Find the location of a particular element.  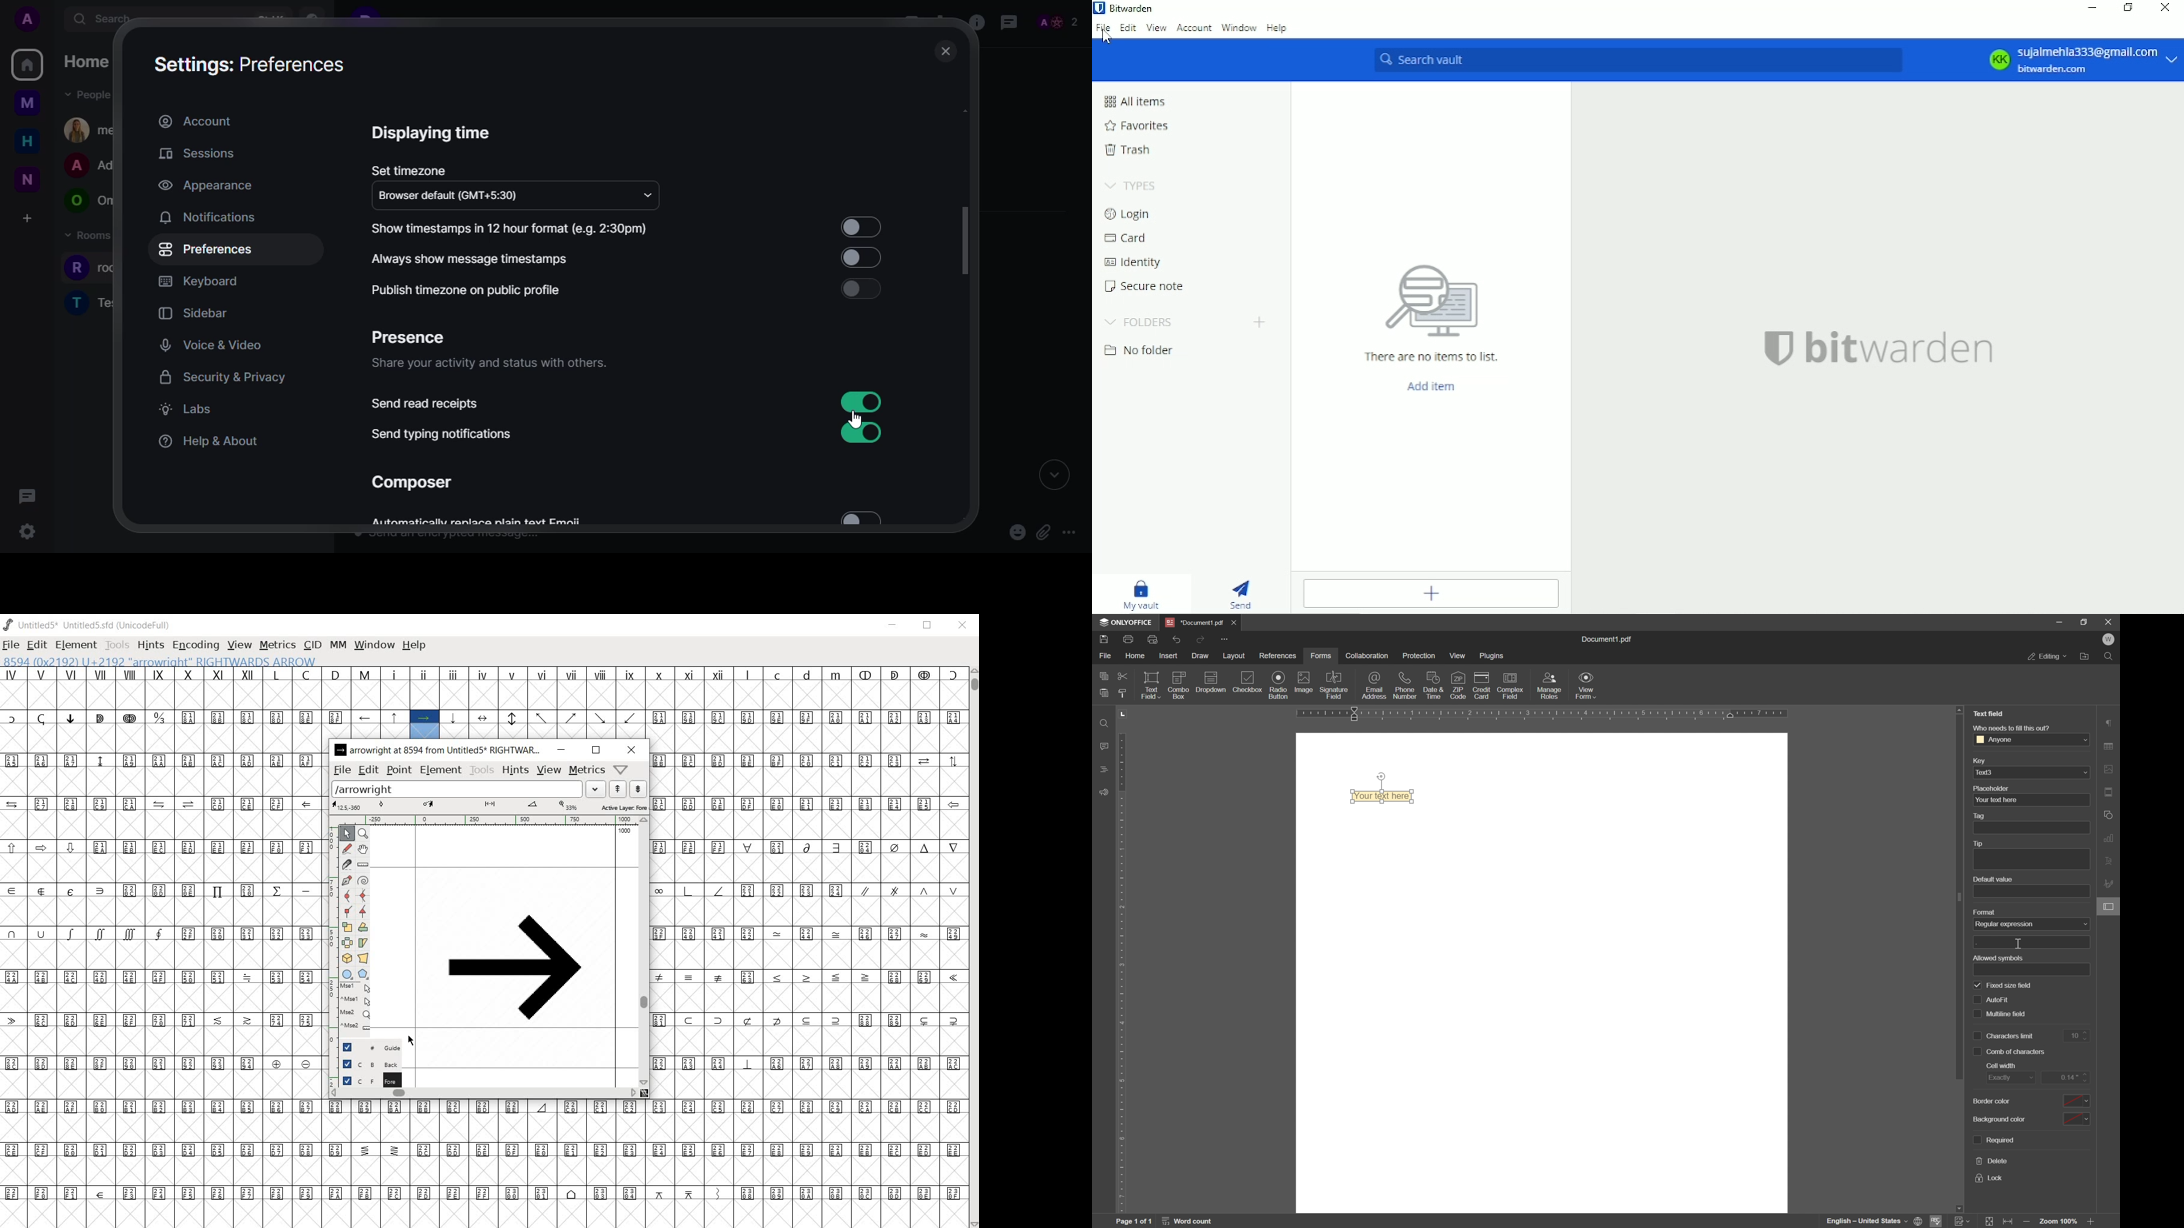

add a curve point always either horizontal or vertical is located at coordinates (364, 895).